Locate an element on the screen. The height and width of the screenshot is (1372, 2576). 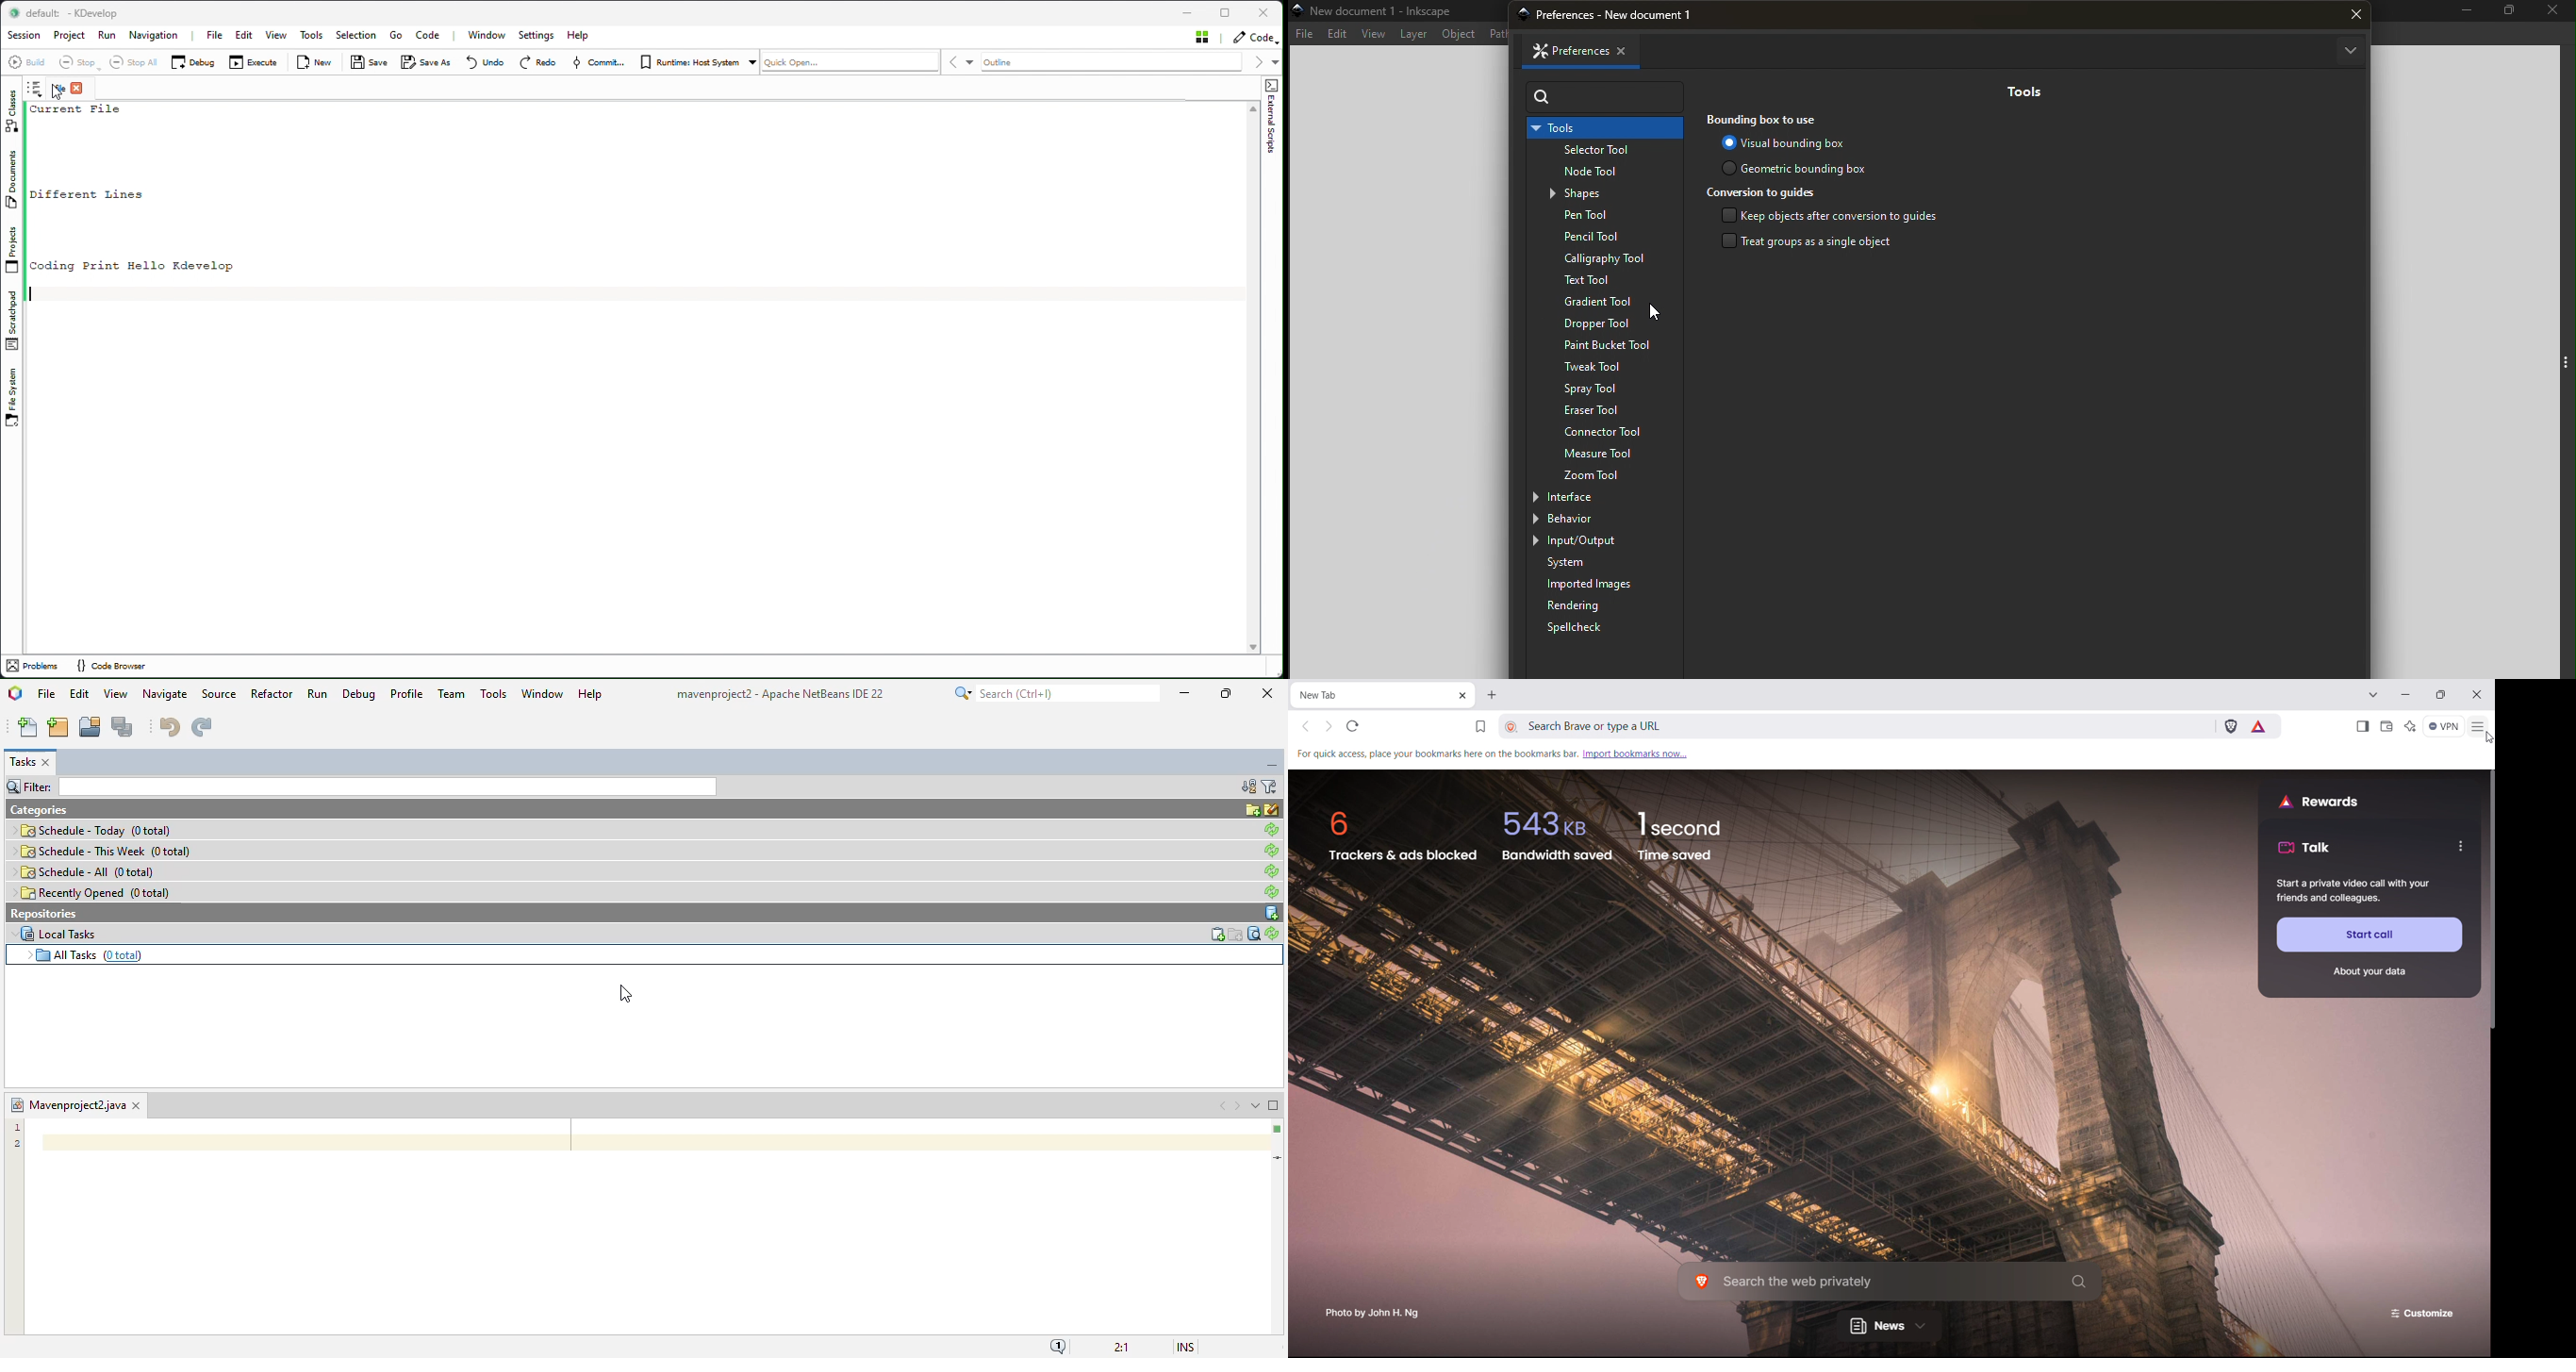
Dropper tool is located at coordinates (1606, 323).